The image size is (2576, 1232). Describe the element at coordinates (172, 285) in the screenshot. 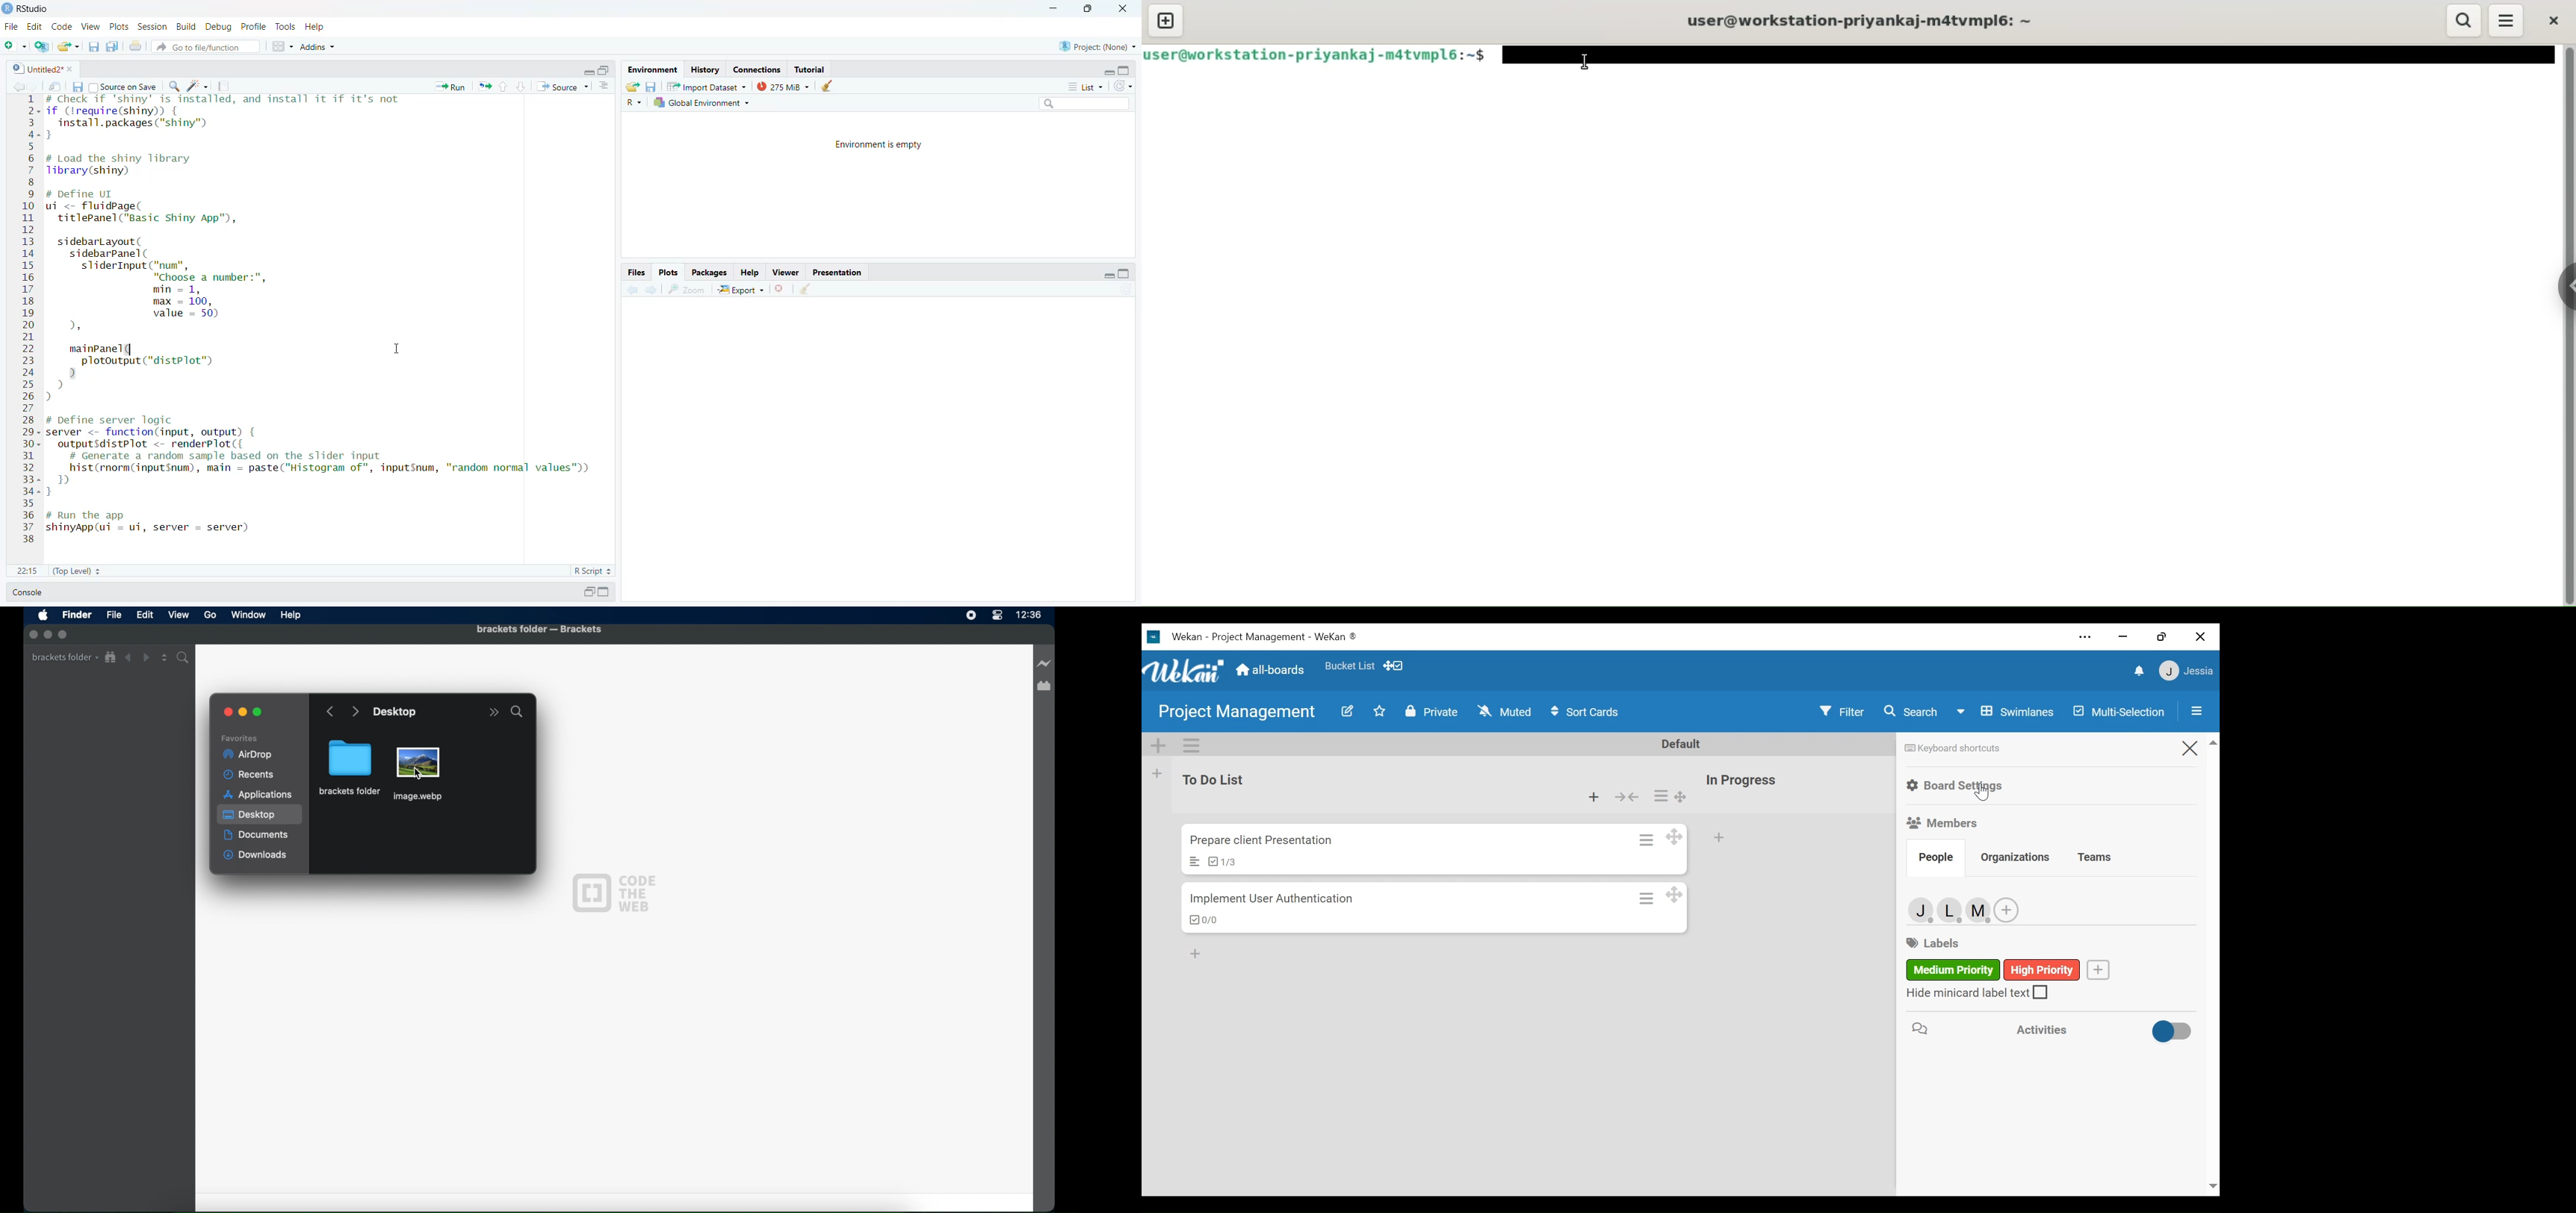

I see `sidebarLayout (sidebarpanel(sliderInput("num","Choose a number:",min = 1,max = 100,value = 50),` at that location.